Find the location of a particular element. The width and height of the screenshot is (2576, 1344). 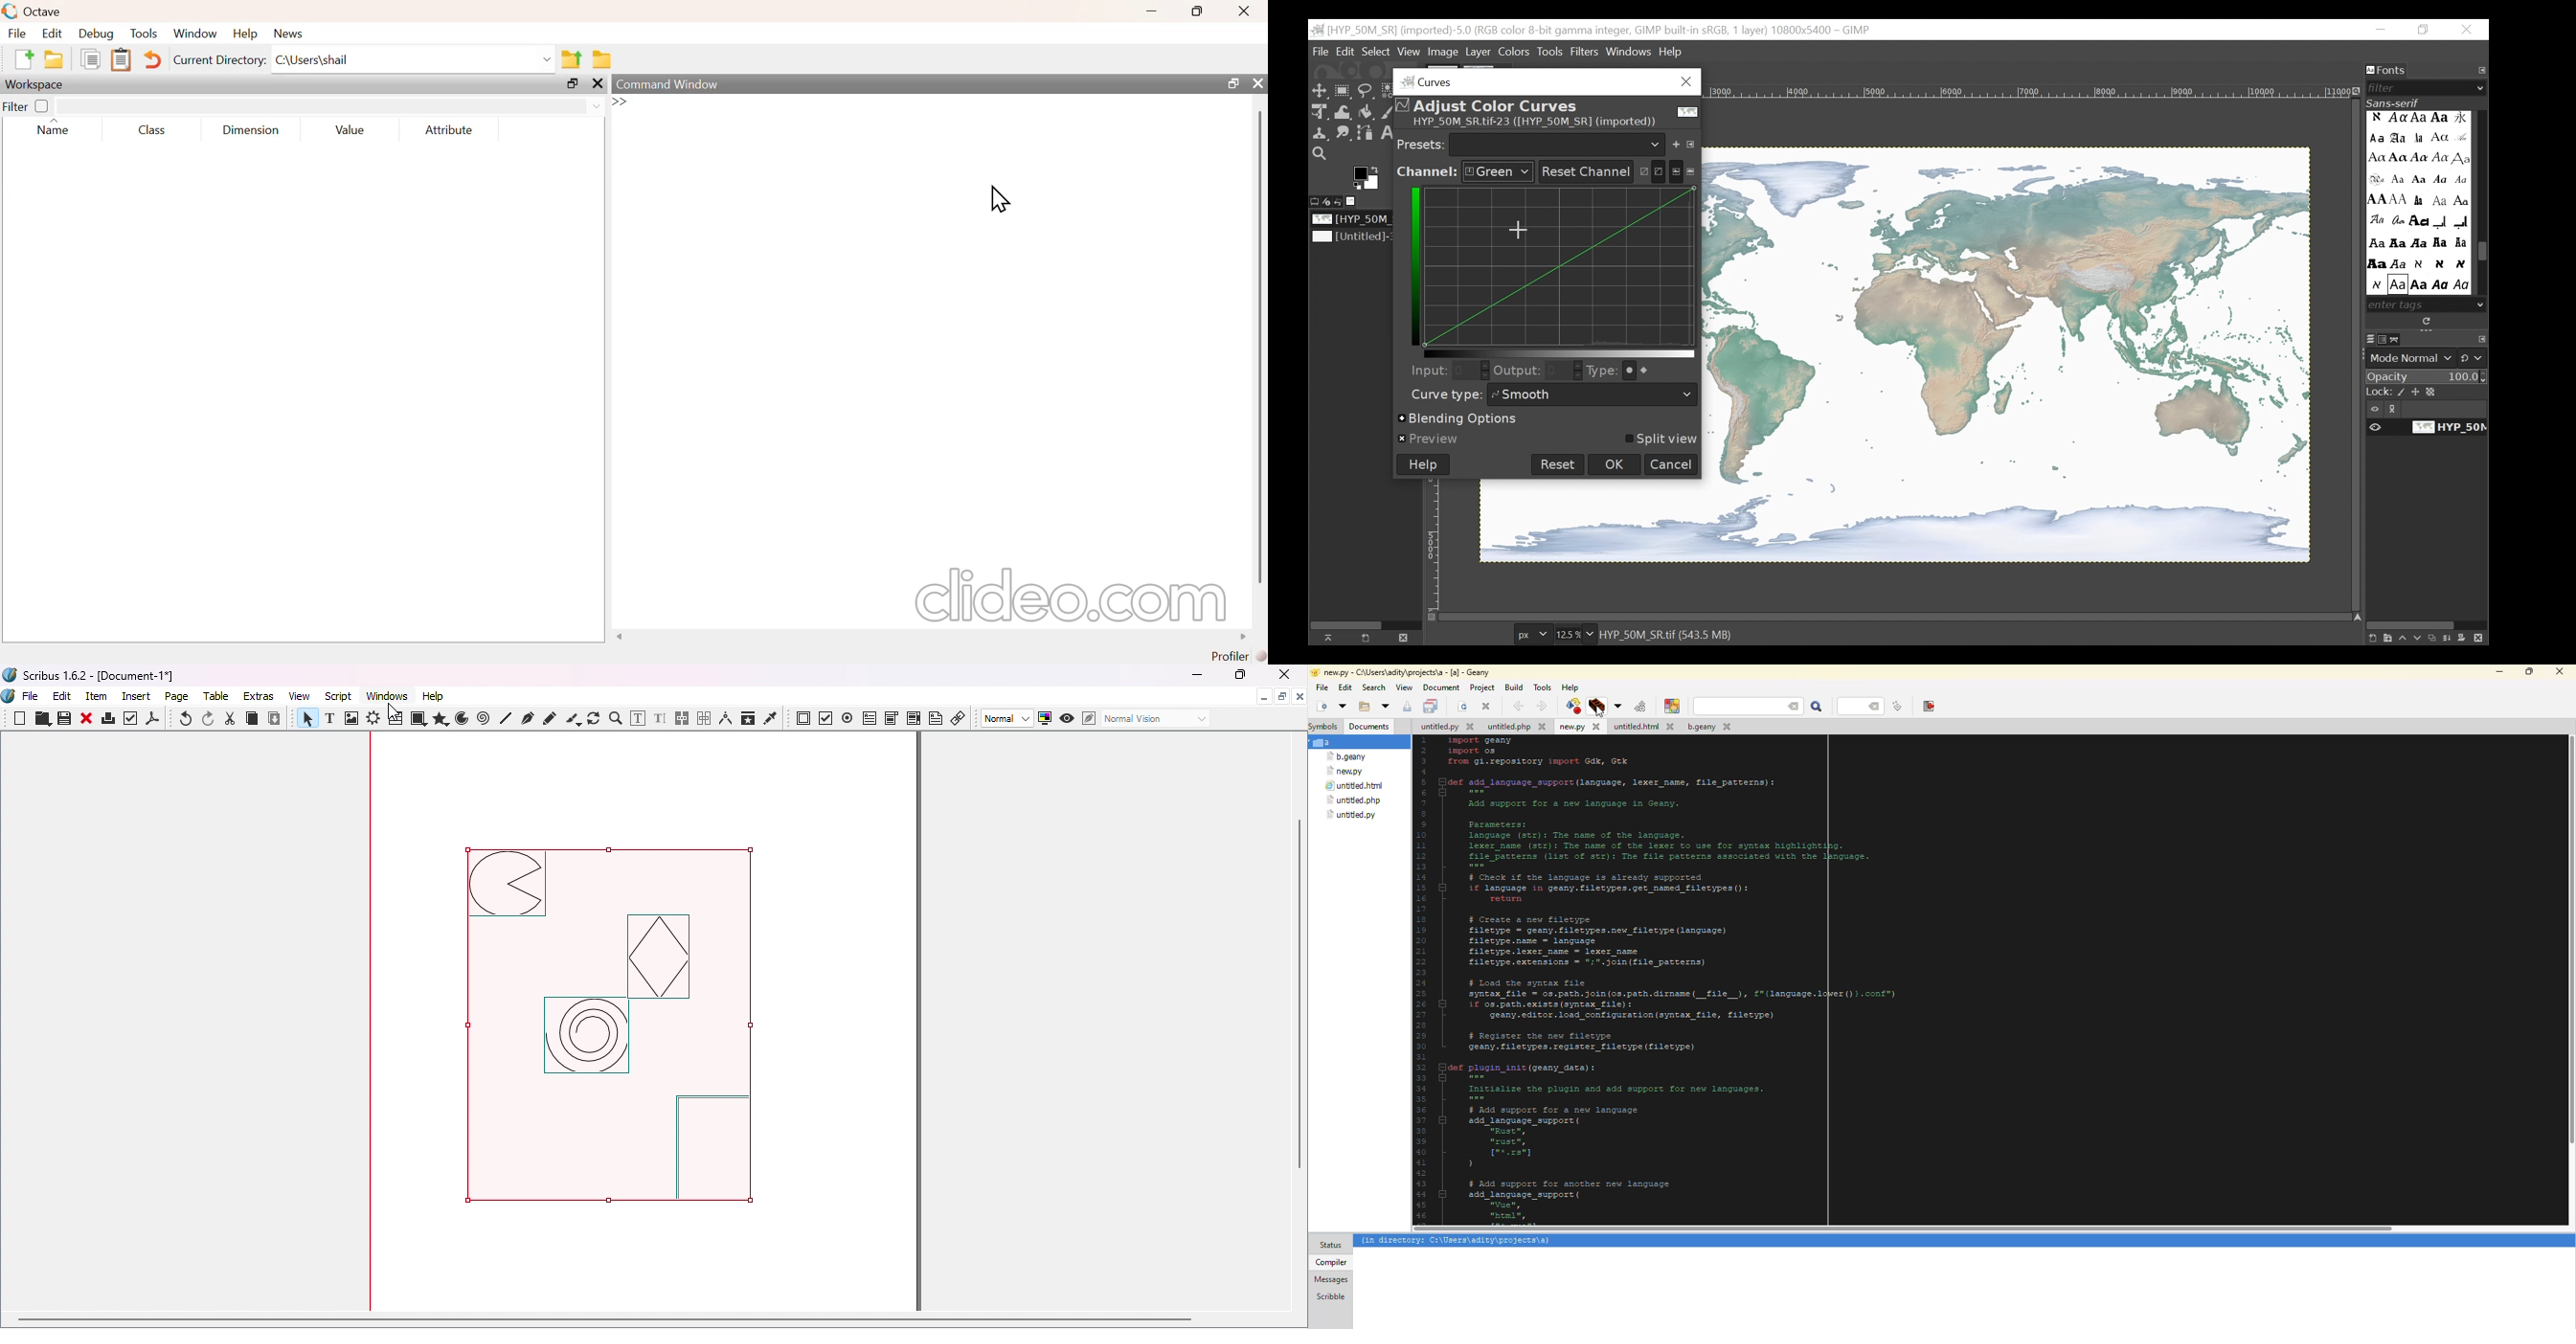

Undo History is located at coordinates (1342, 202).